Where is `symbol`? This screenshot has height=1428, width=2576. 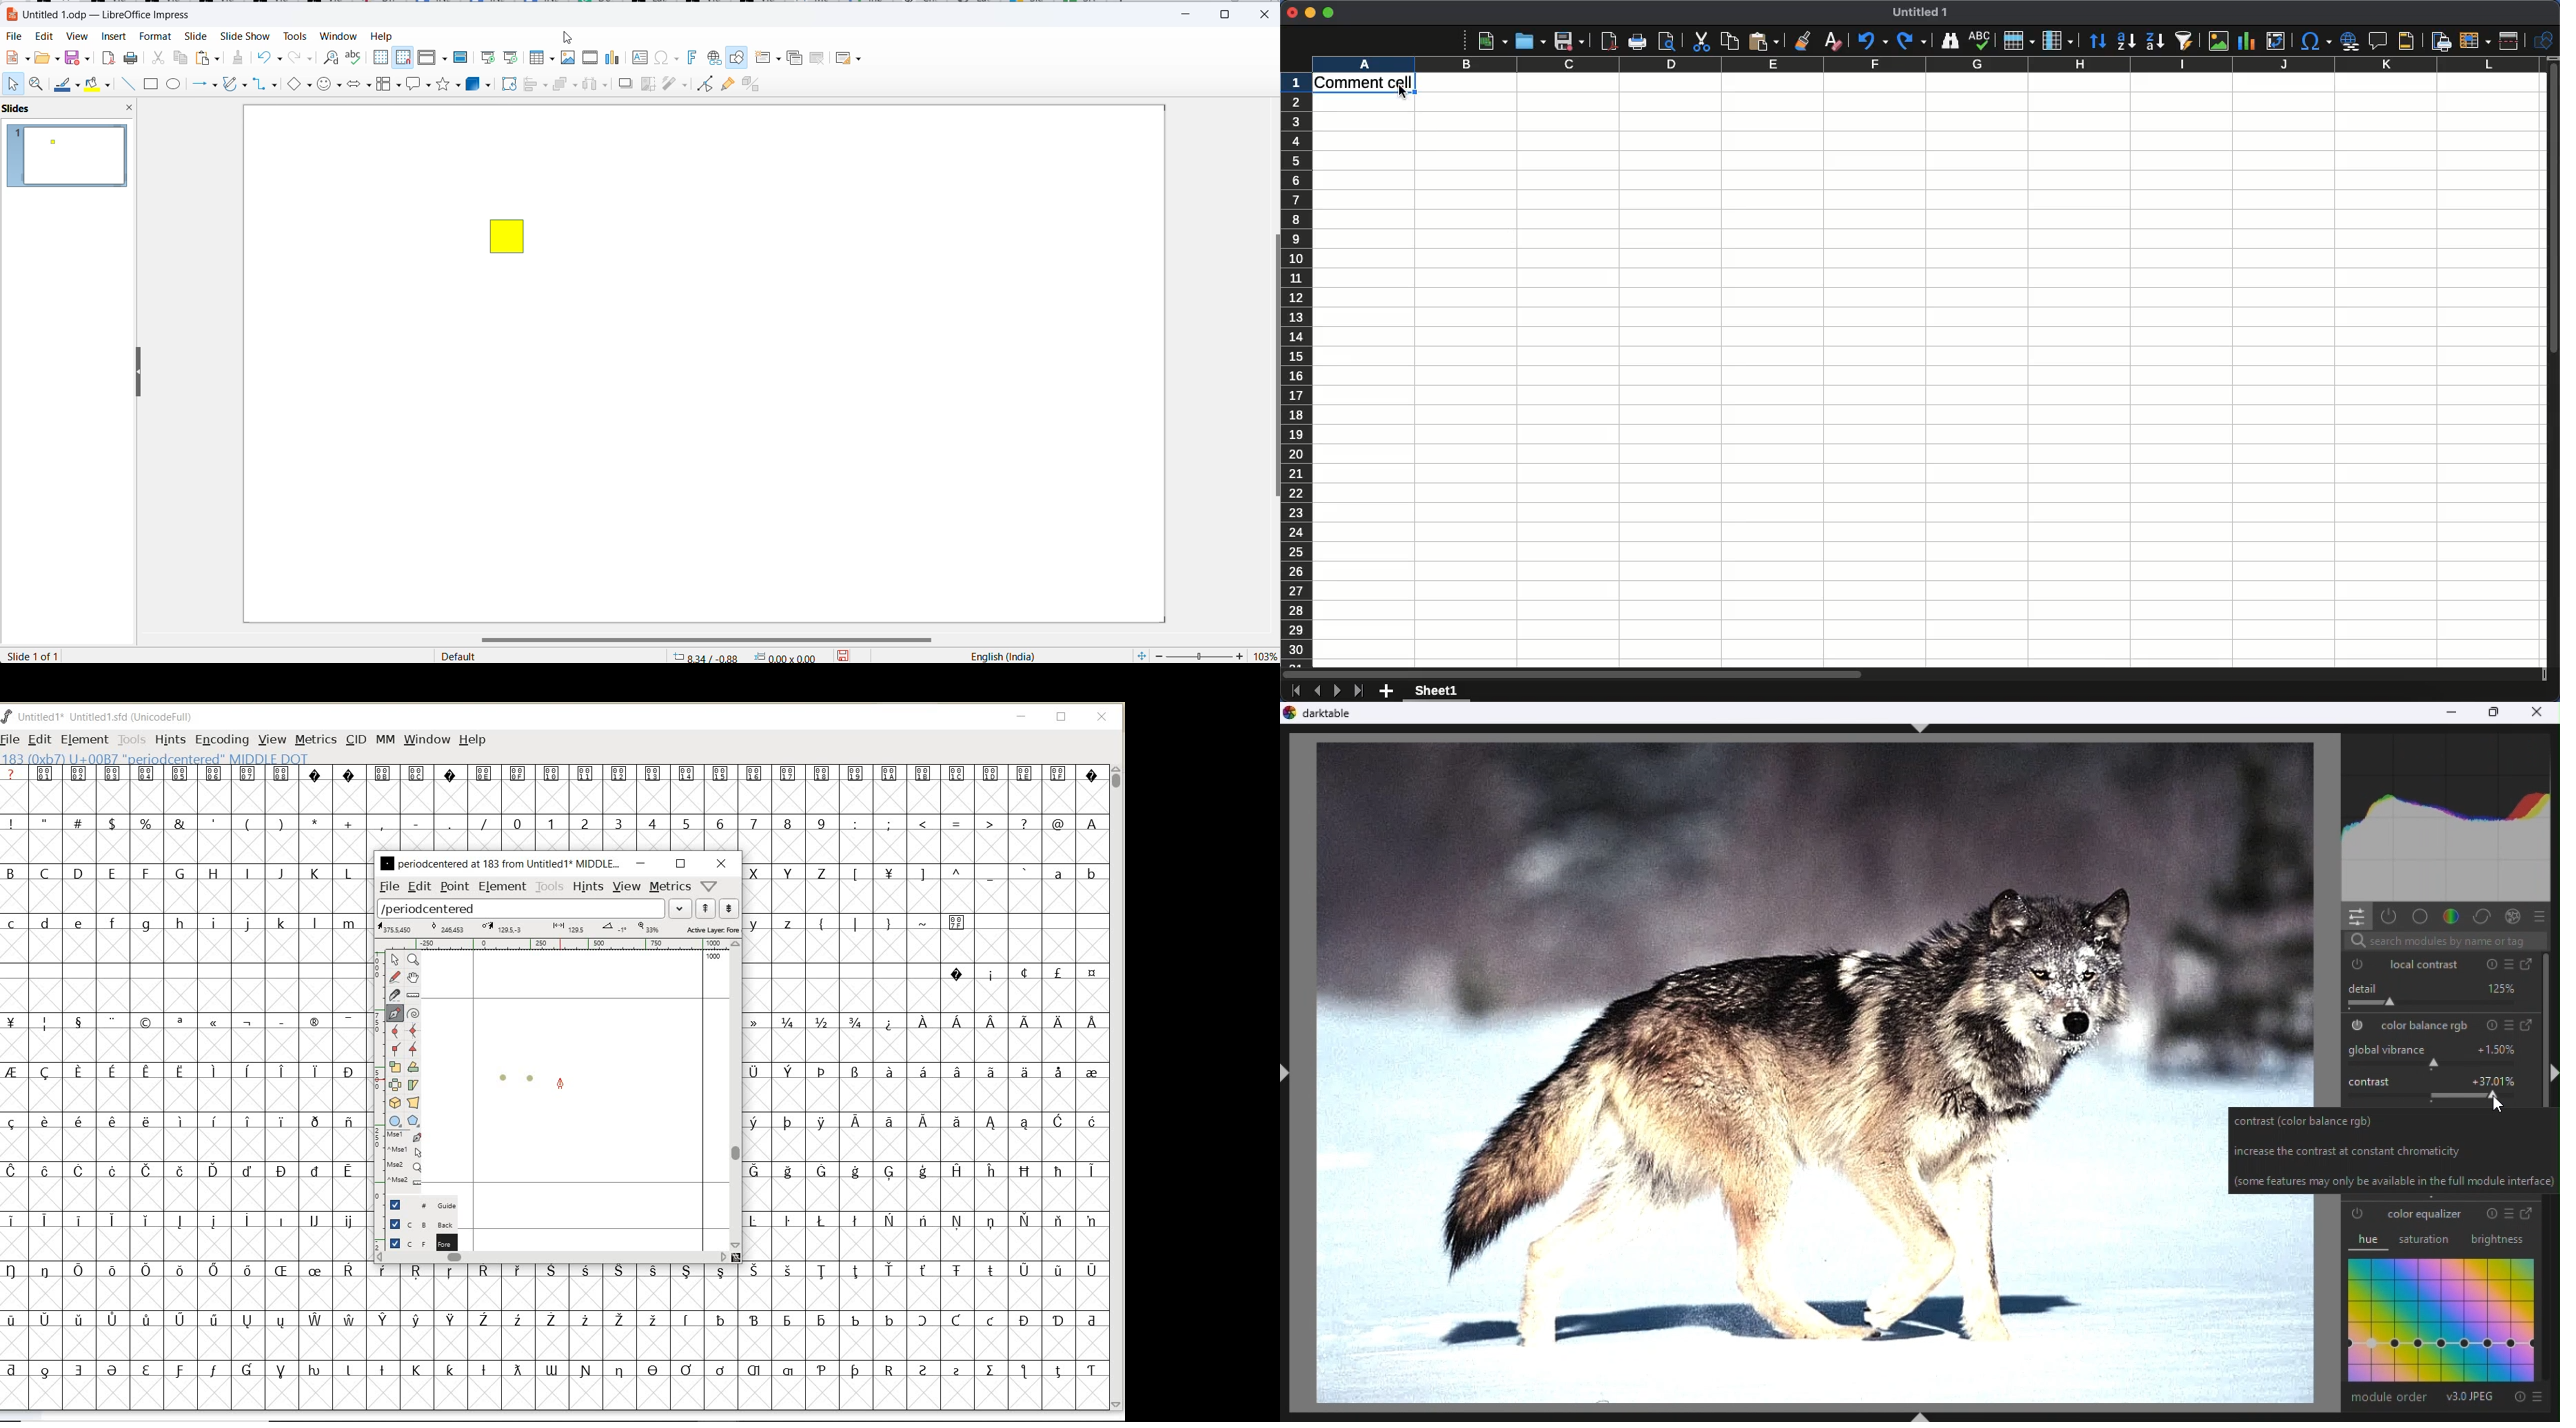 symbol is located at coordinates (330, 85).